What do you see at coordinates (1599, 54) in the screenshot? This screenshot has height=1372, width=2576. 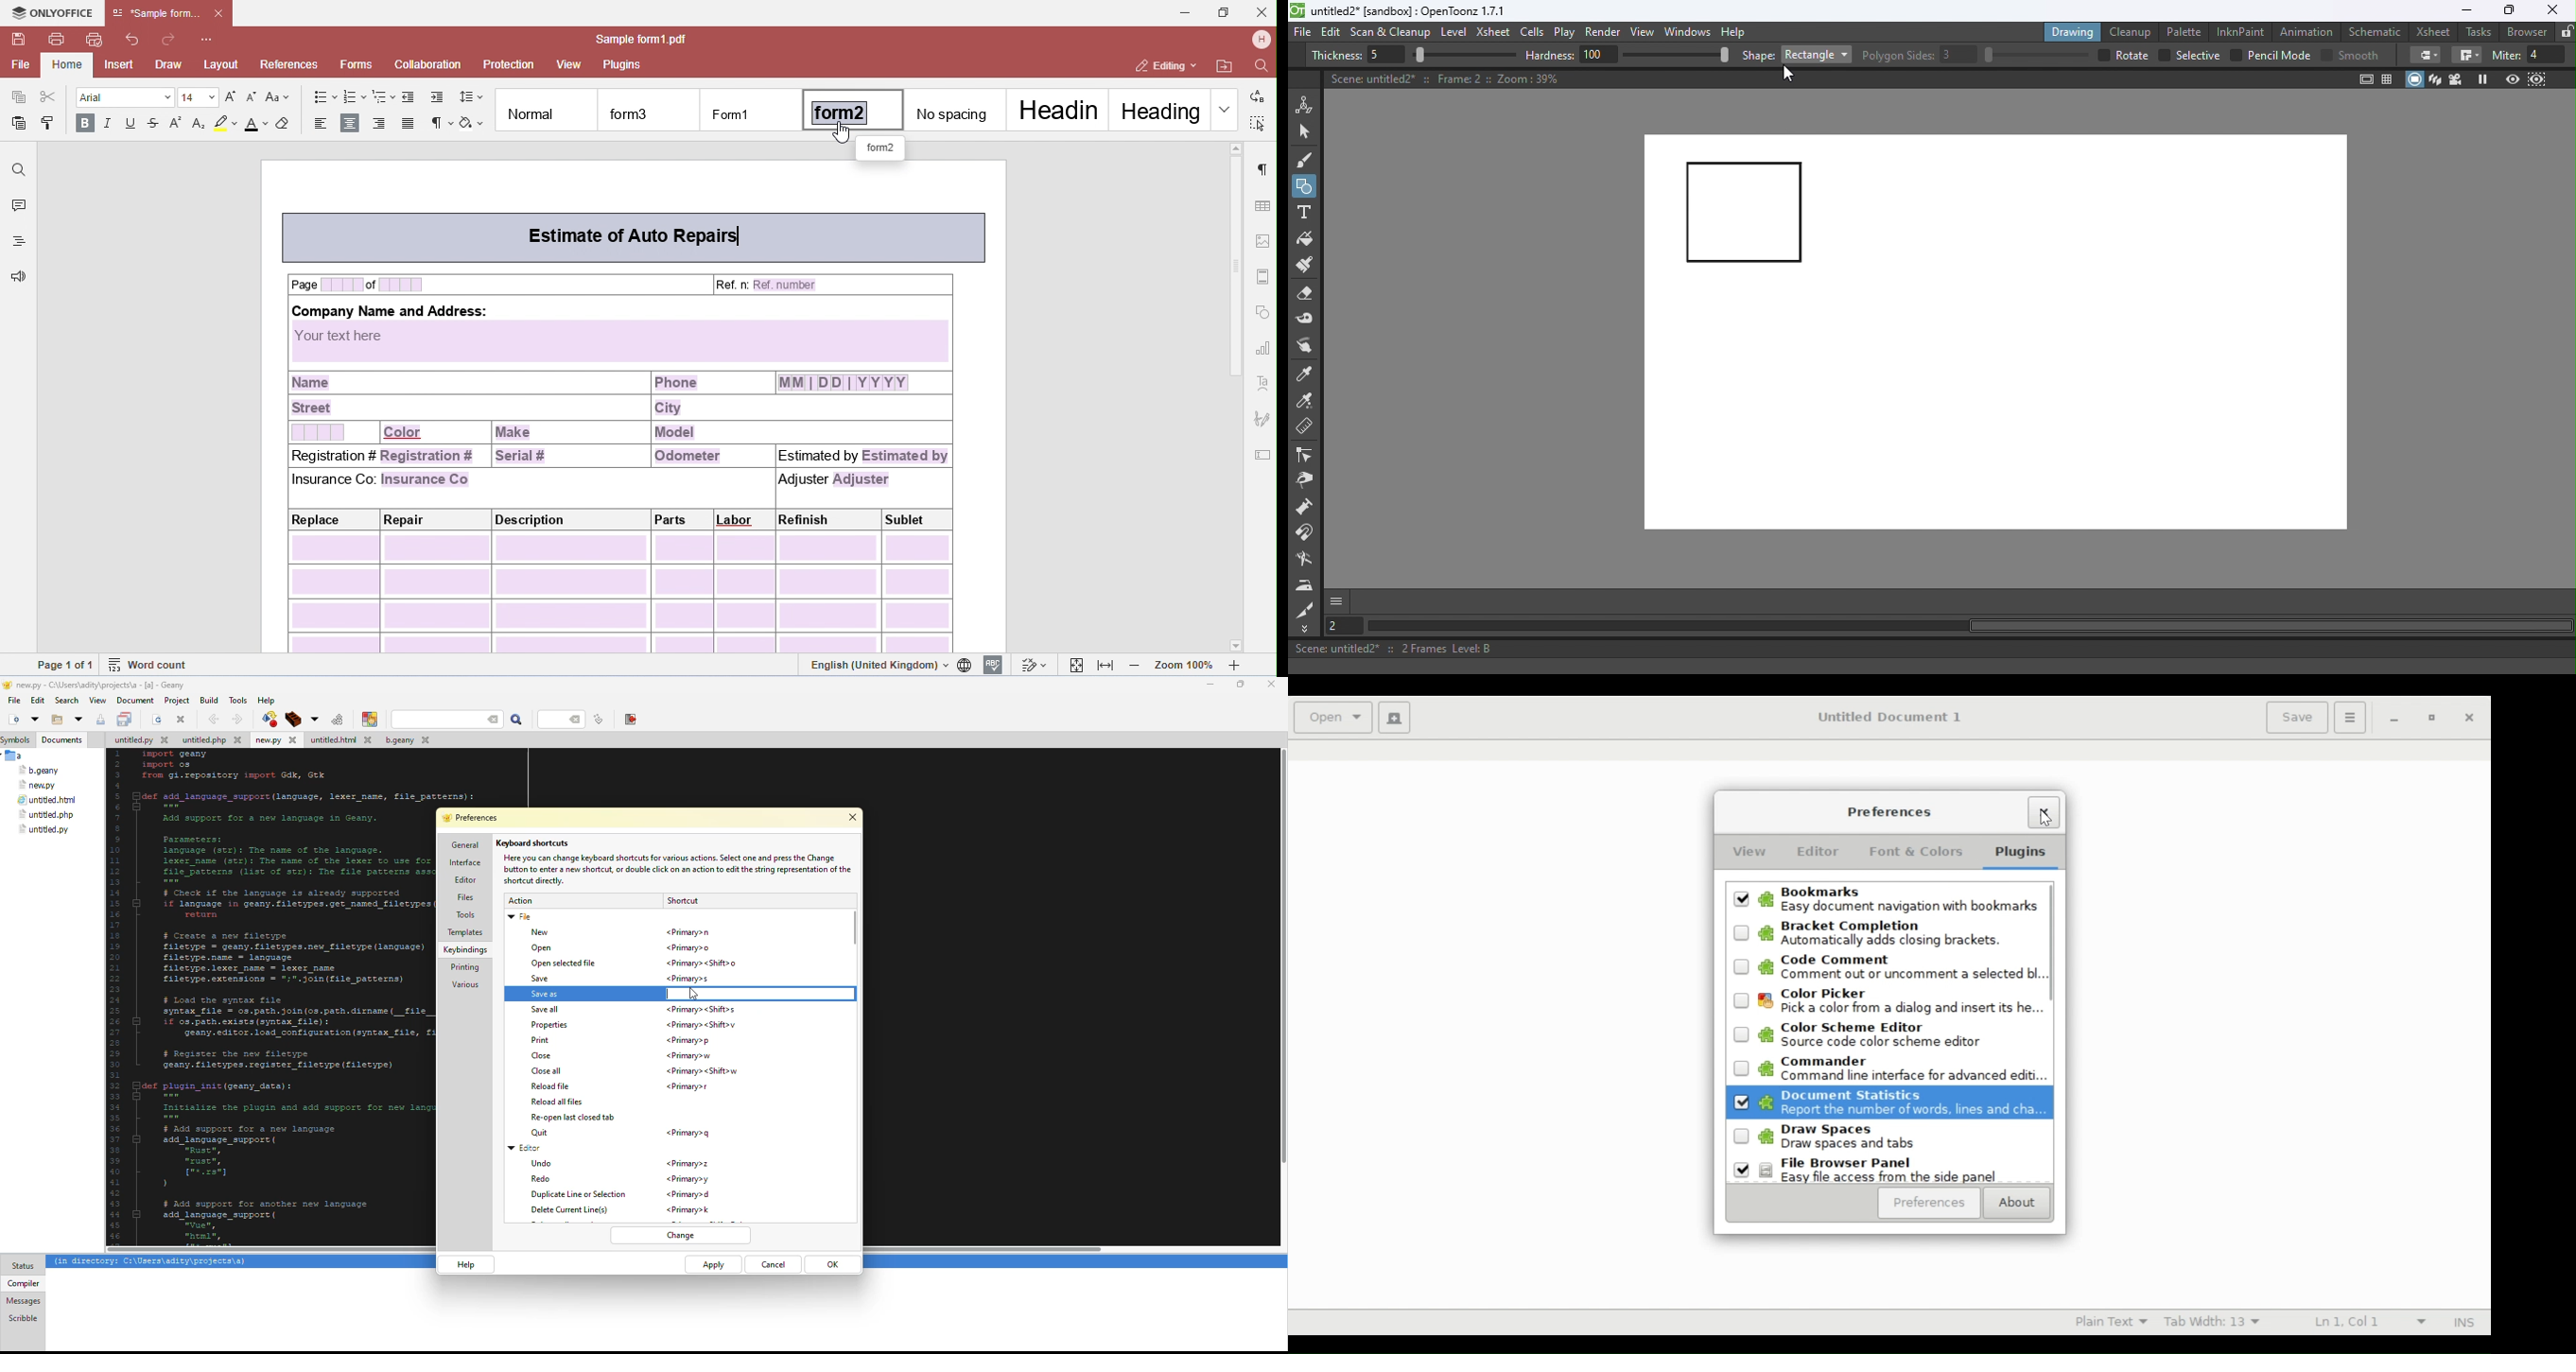 I see `100` at bounding box center [1599, 54].